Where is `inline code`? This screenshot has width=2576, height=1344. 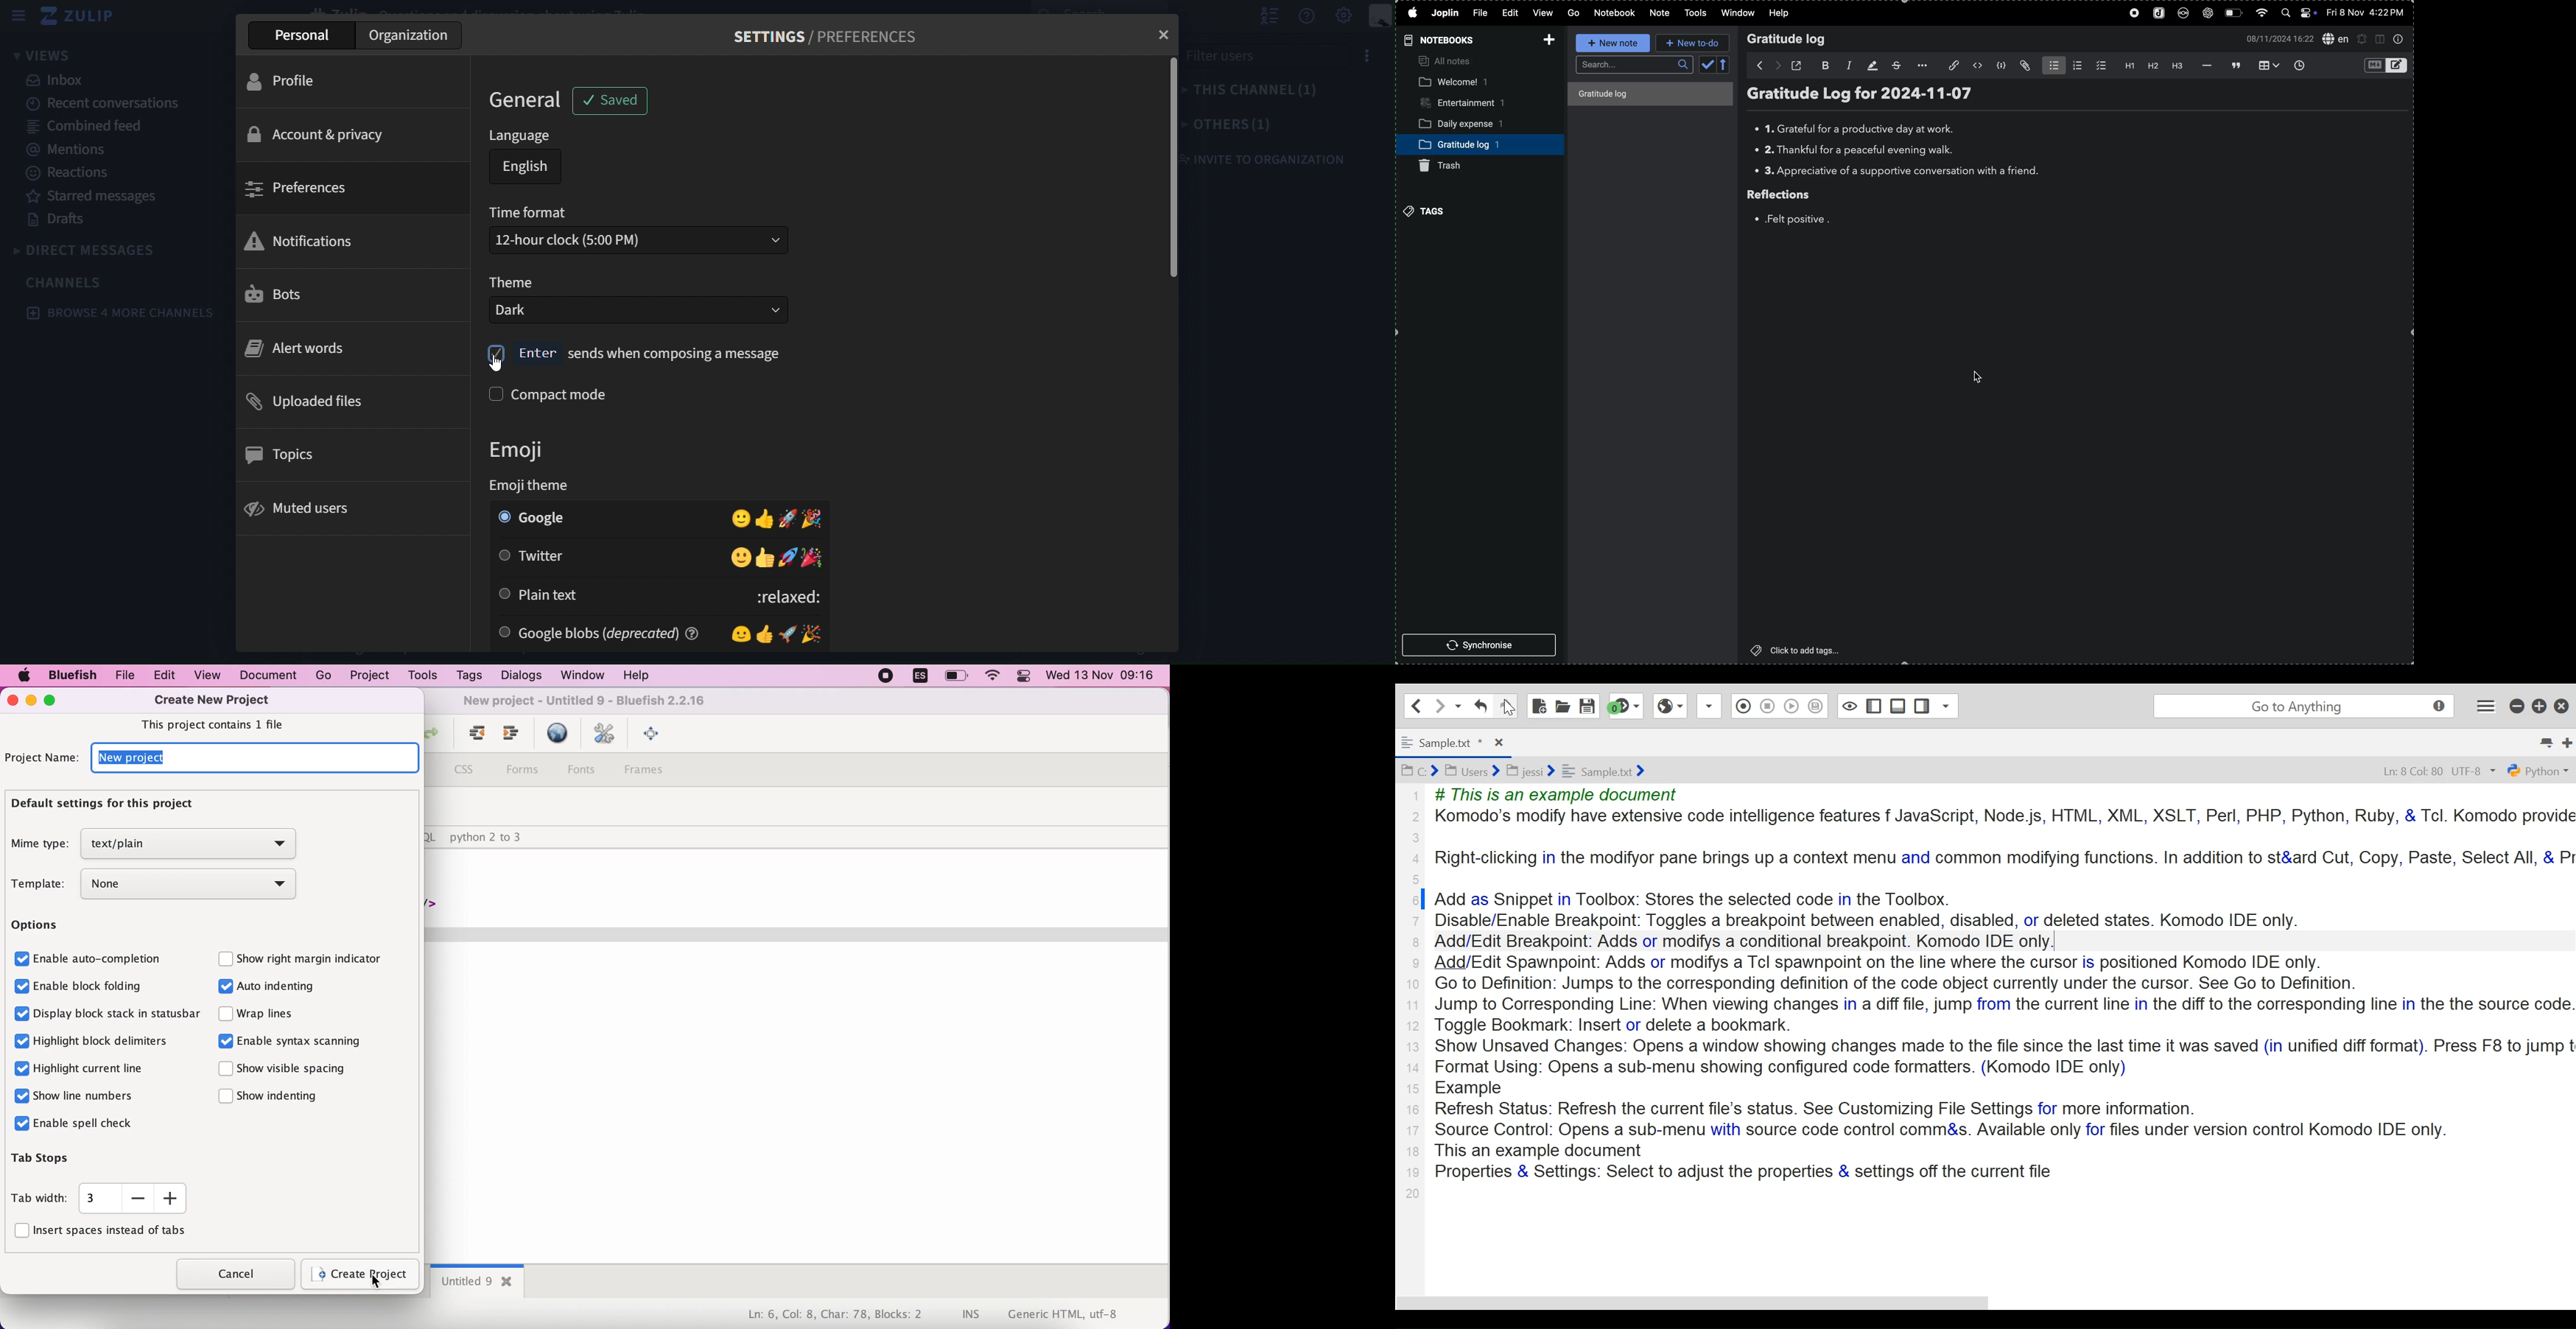
inline code is located at coordinates (1978, 66).